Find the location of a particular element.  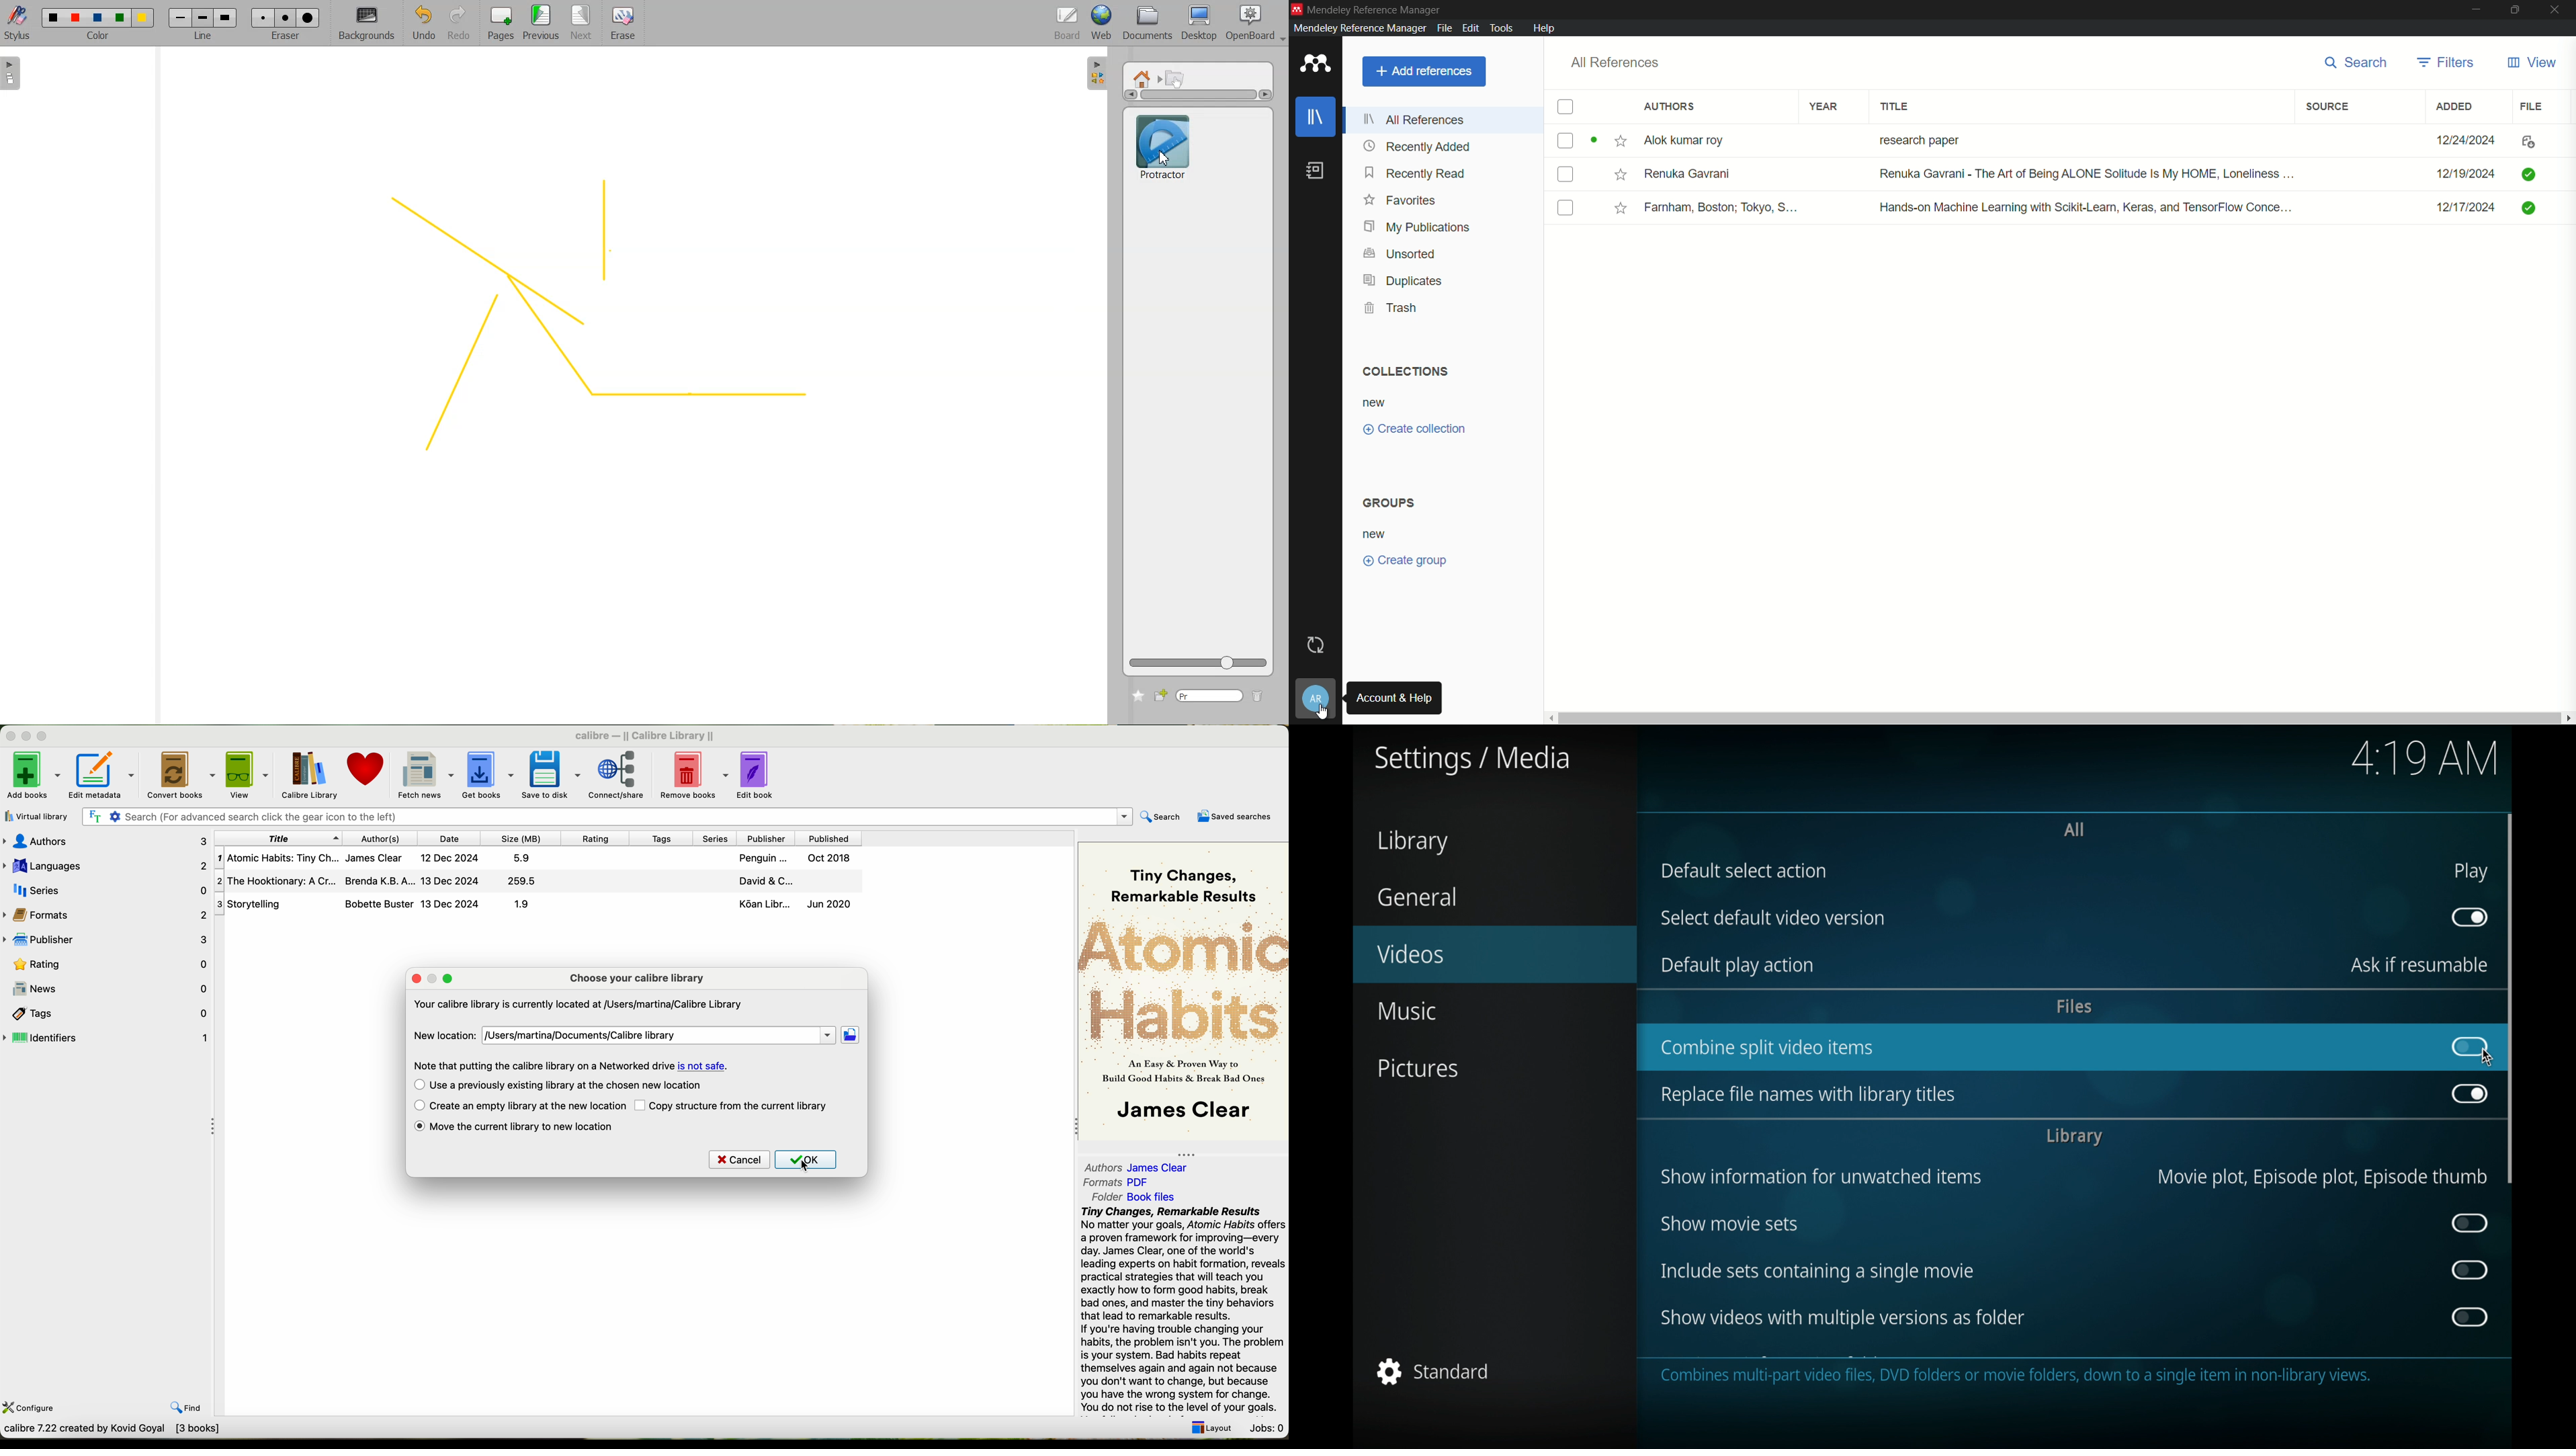

select default video version is located at coordinates (1772, 918).